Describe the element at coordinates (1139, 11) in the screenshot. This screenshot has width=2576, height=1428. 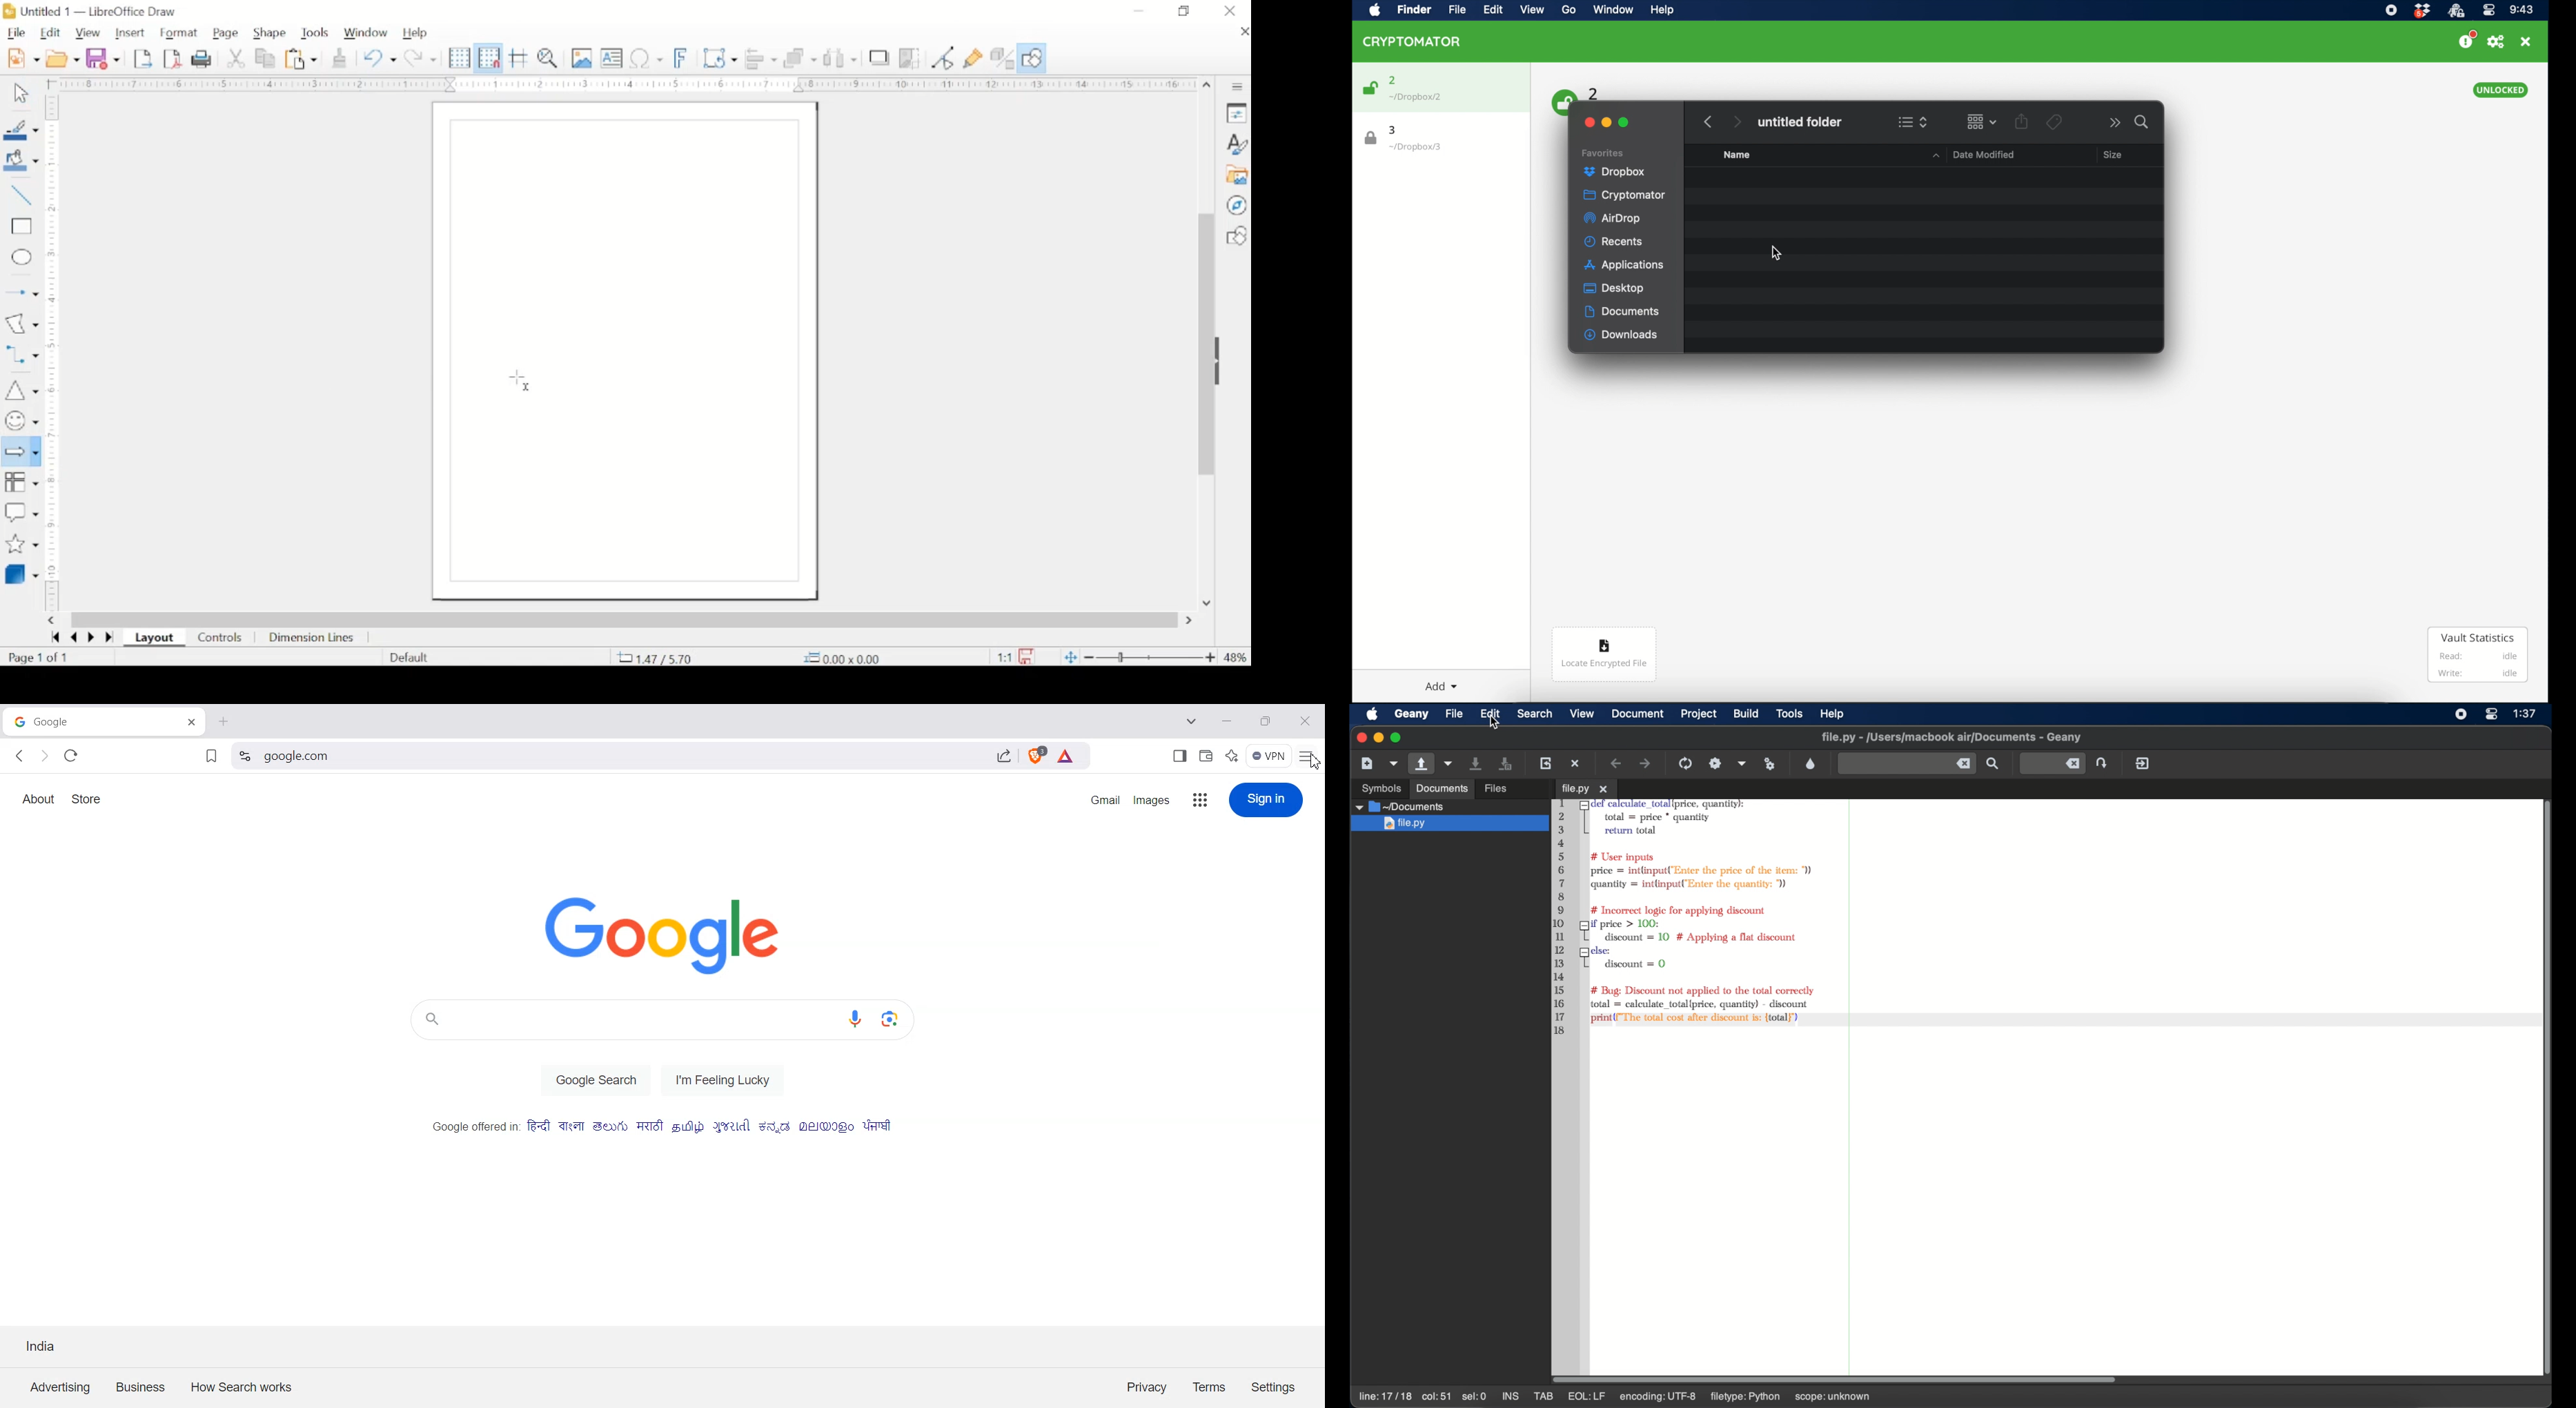
I see `minimize` at that location.